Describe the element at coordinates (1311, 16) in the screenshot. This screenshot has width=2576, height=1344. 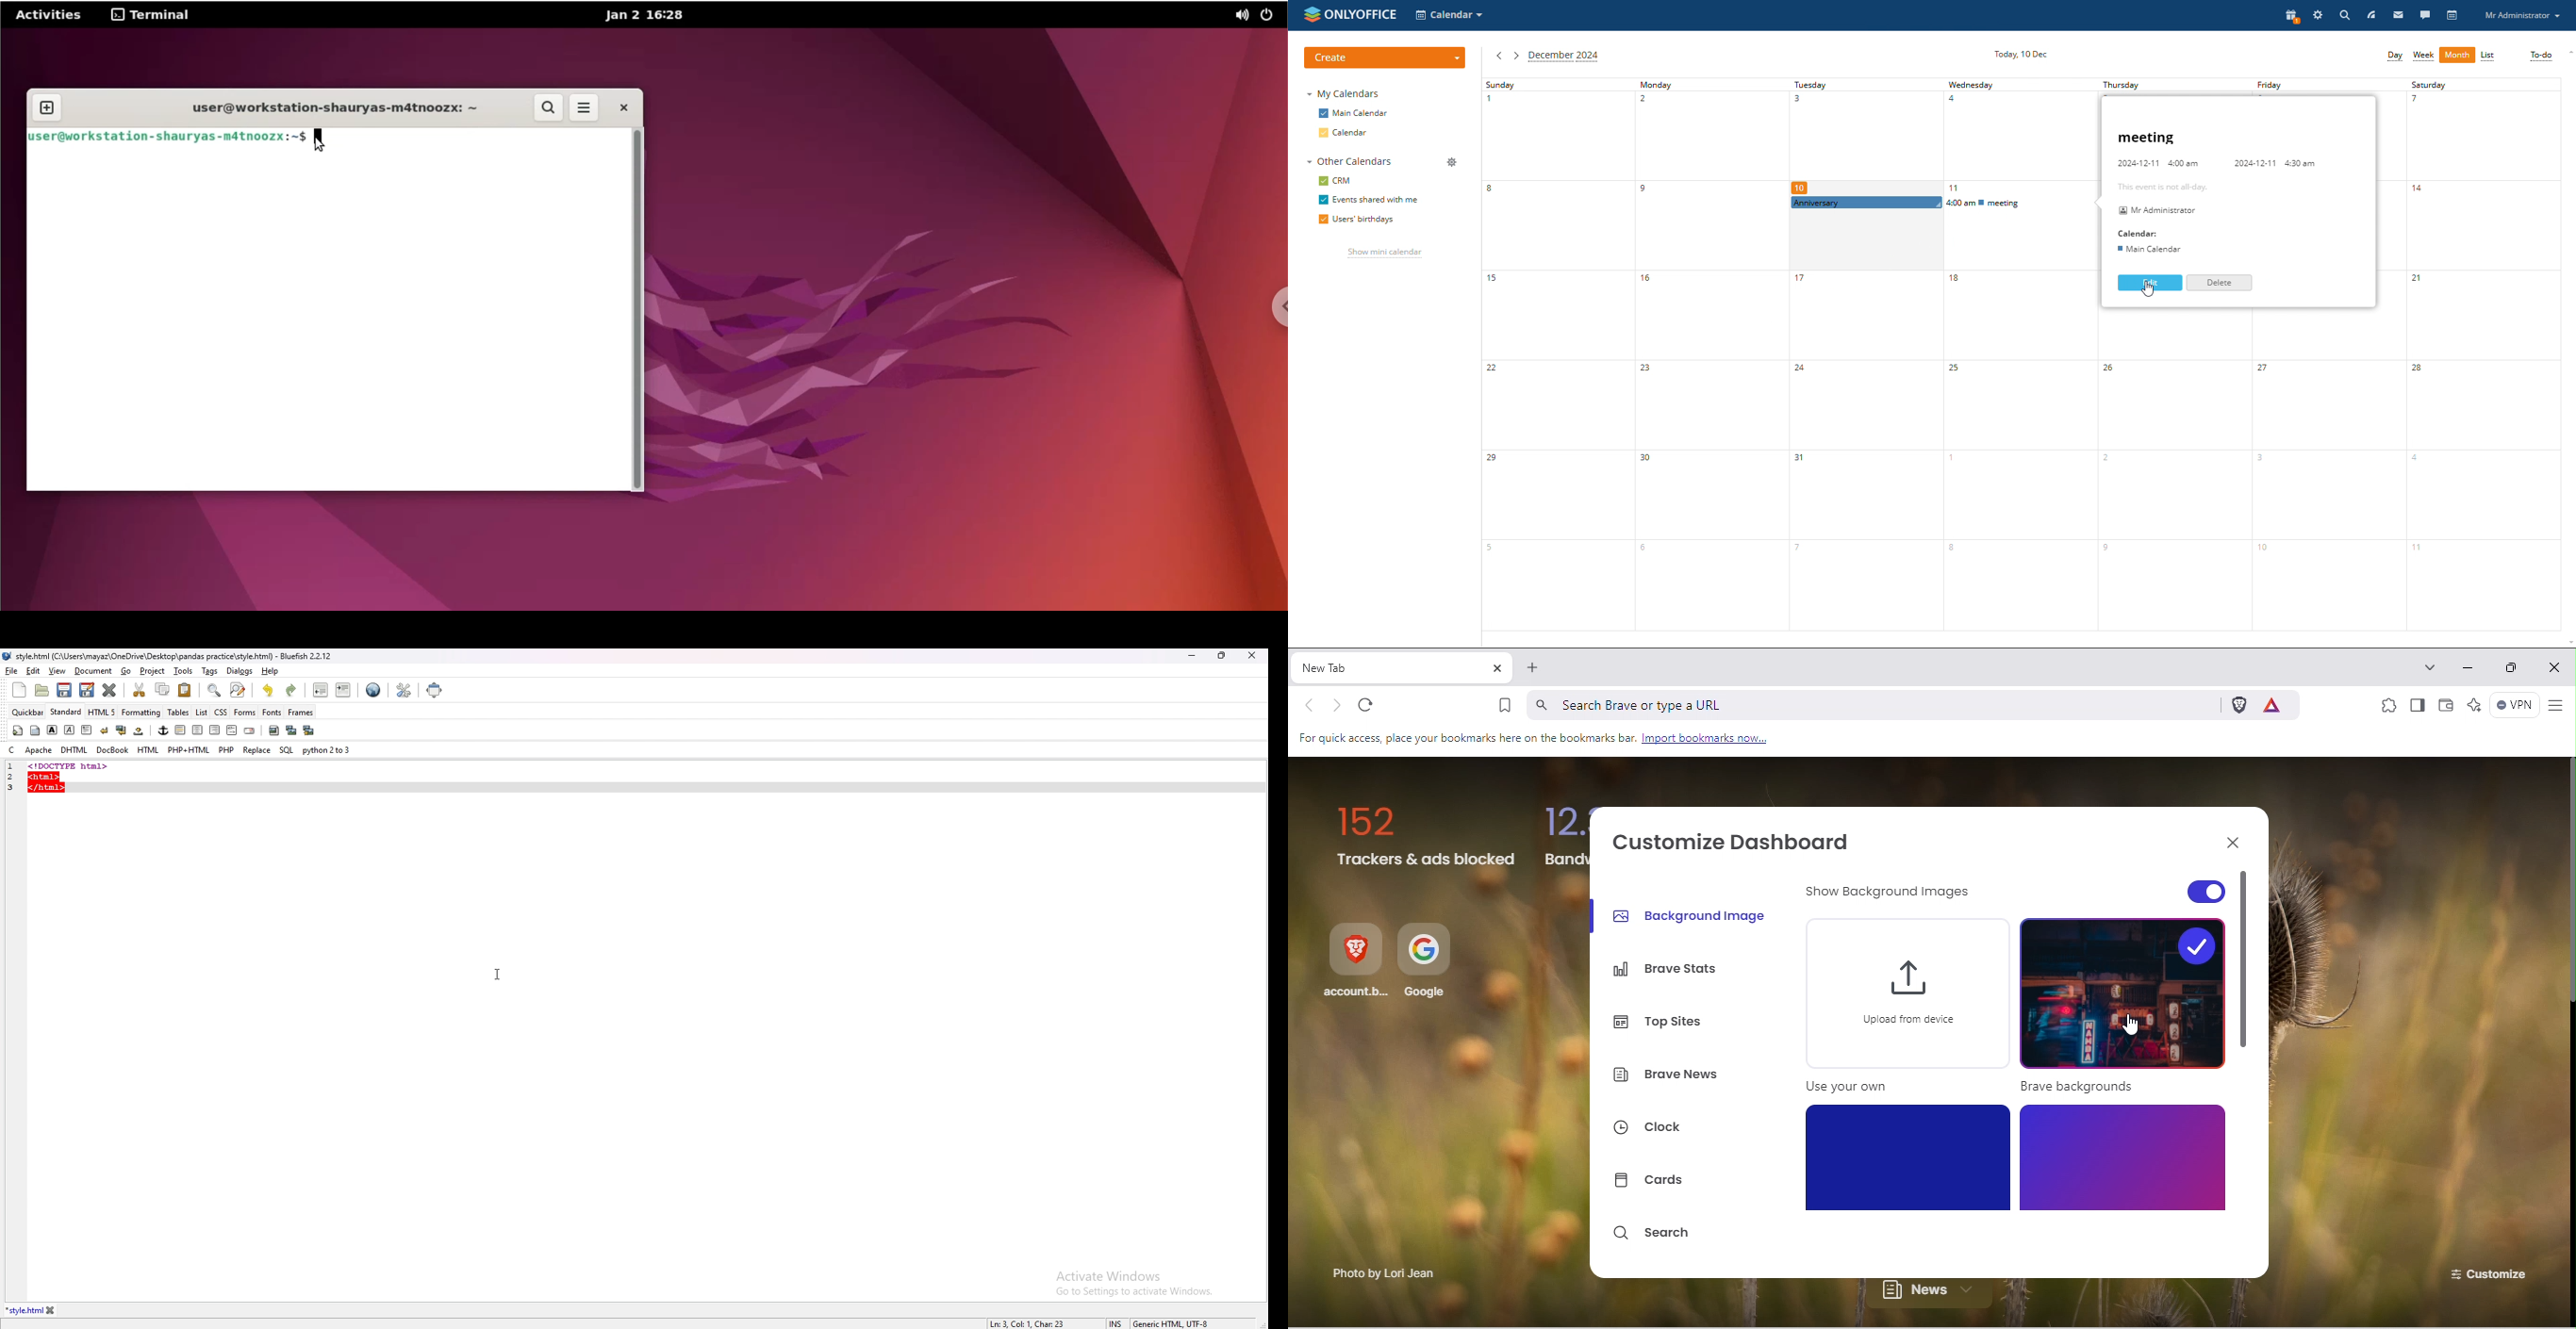
I see `onlyoffice logo` at that location.